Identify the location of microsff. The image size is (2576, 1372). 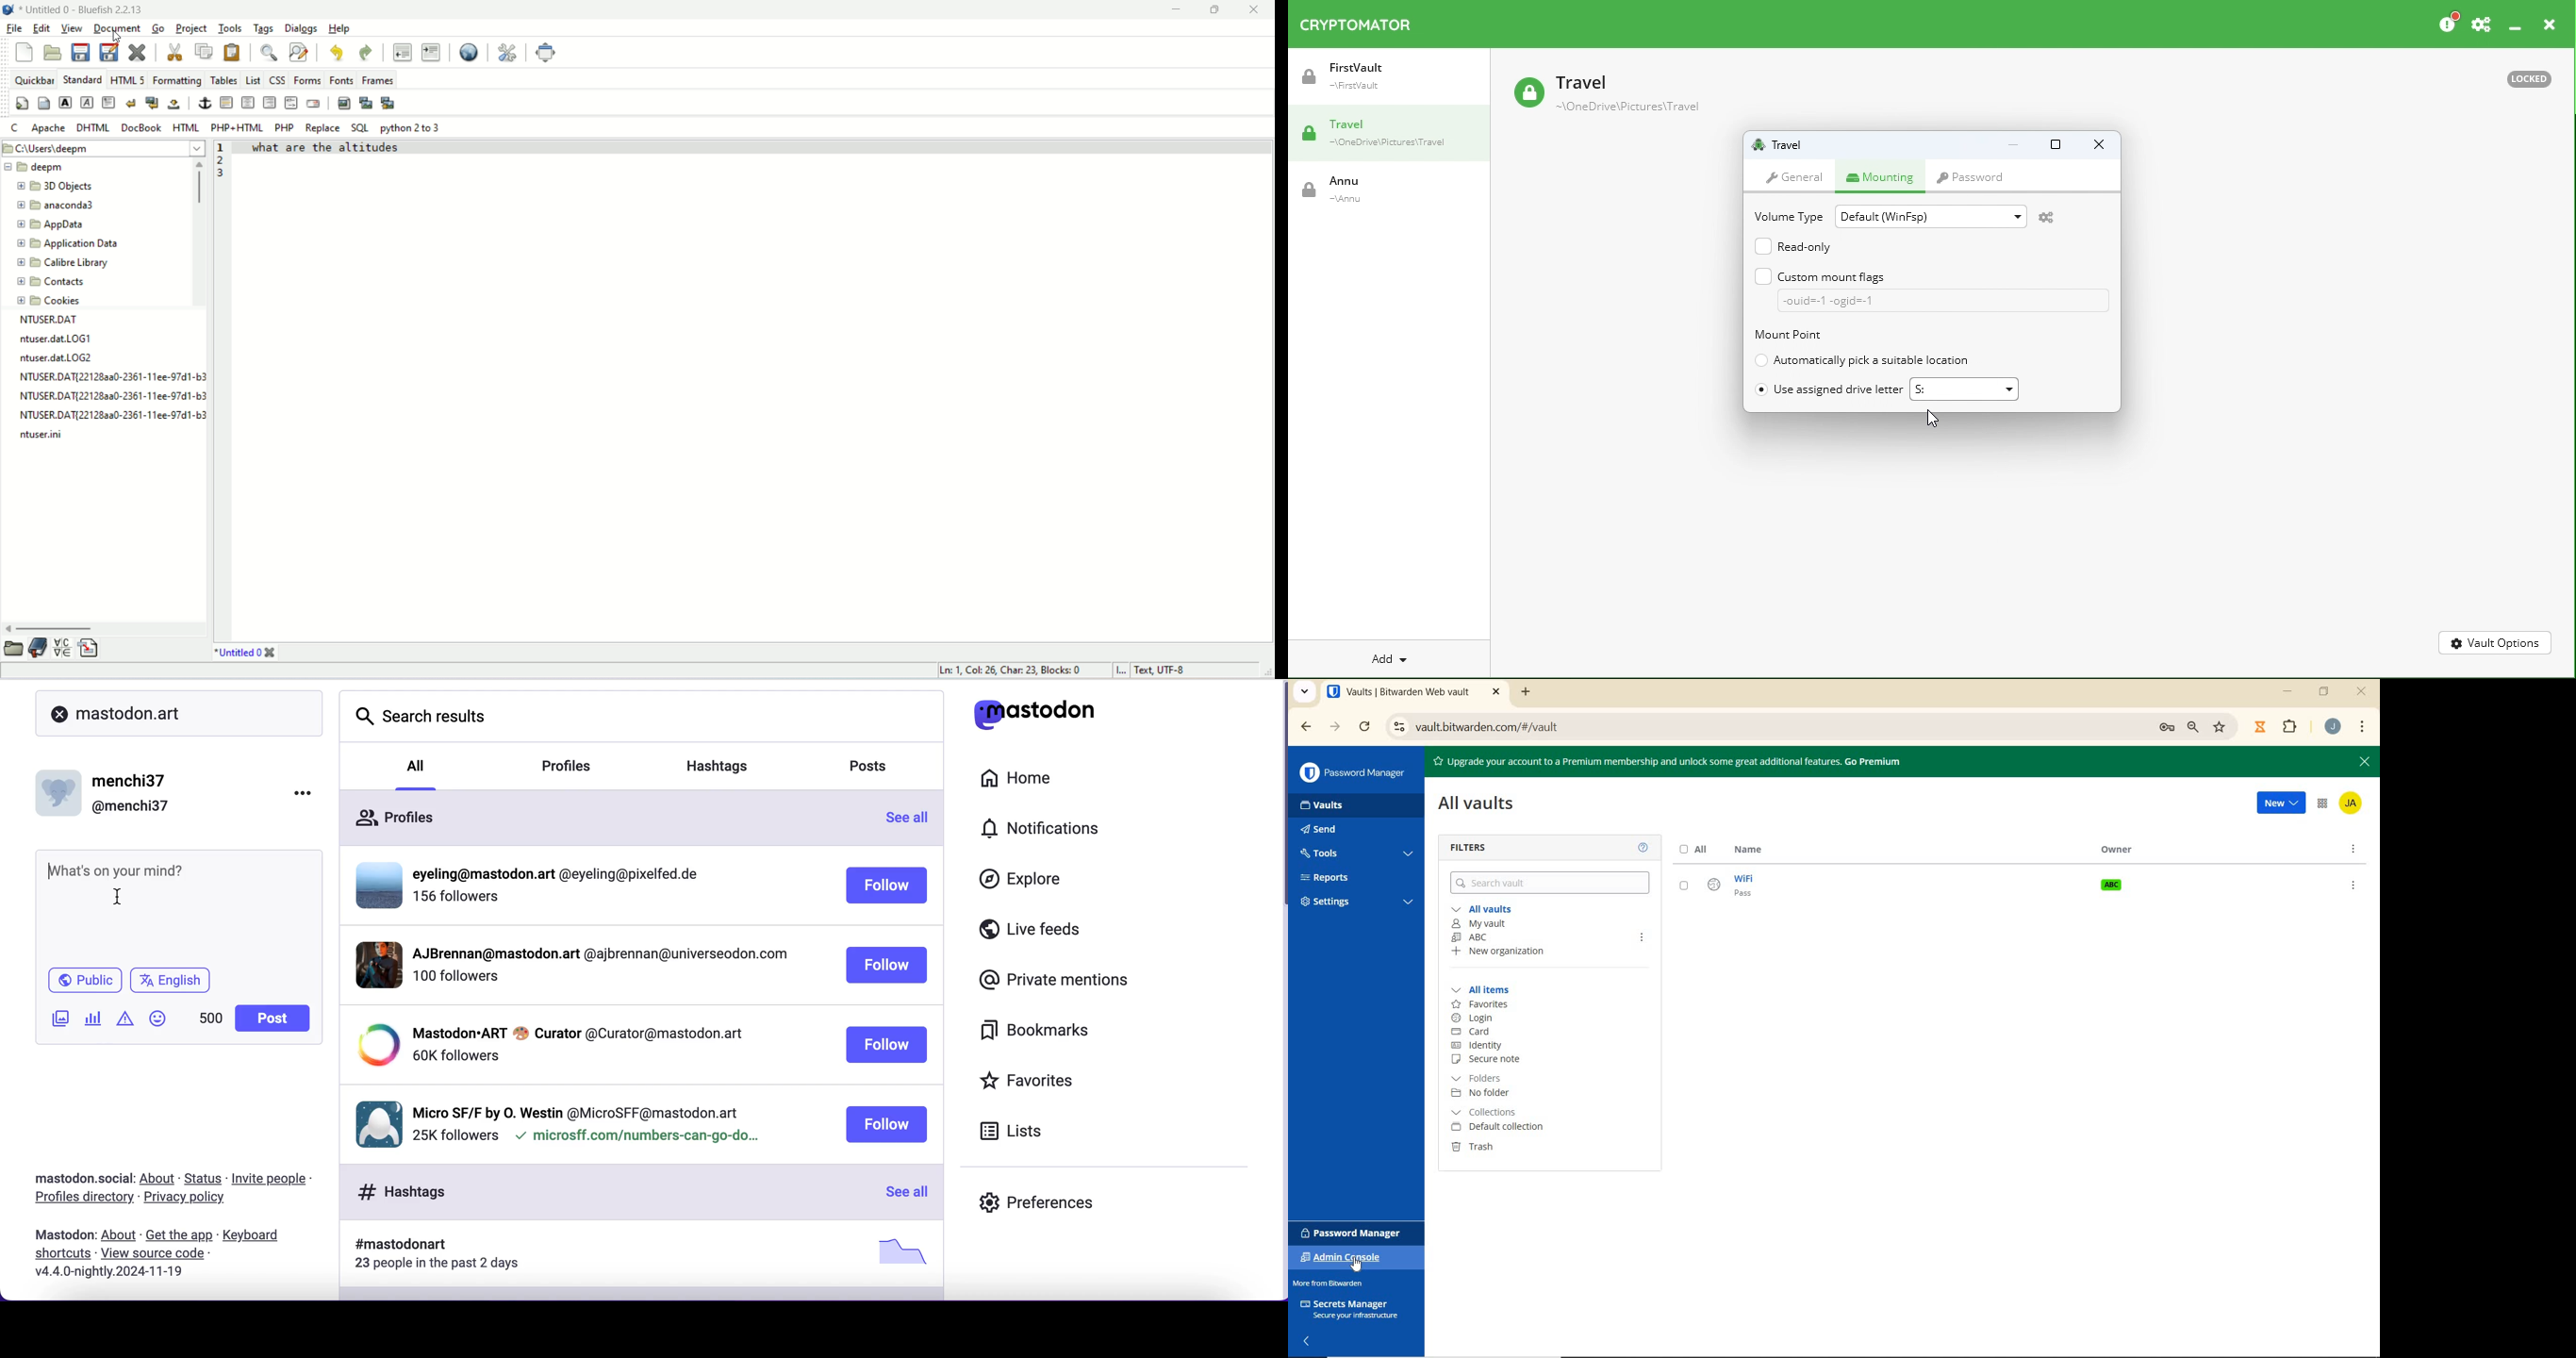
(635, 1138).